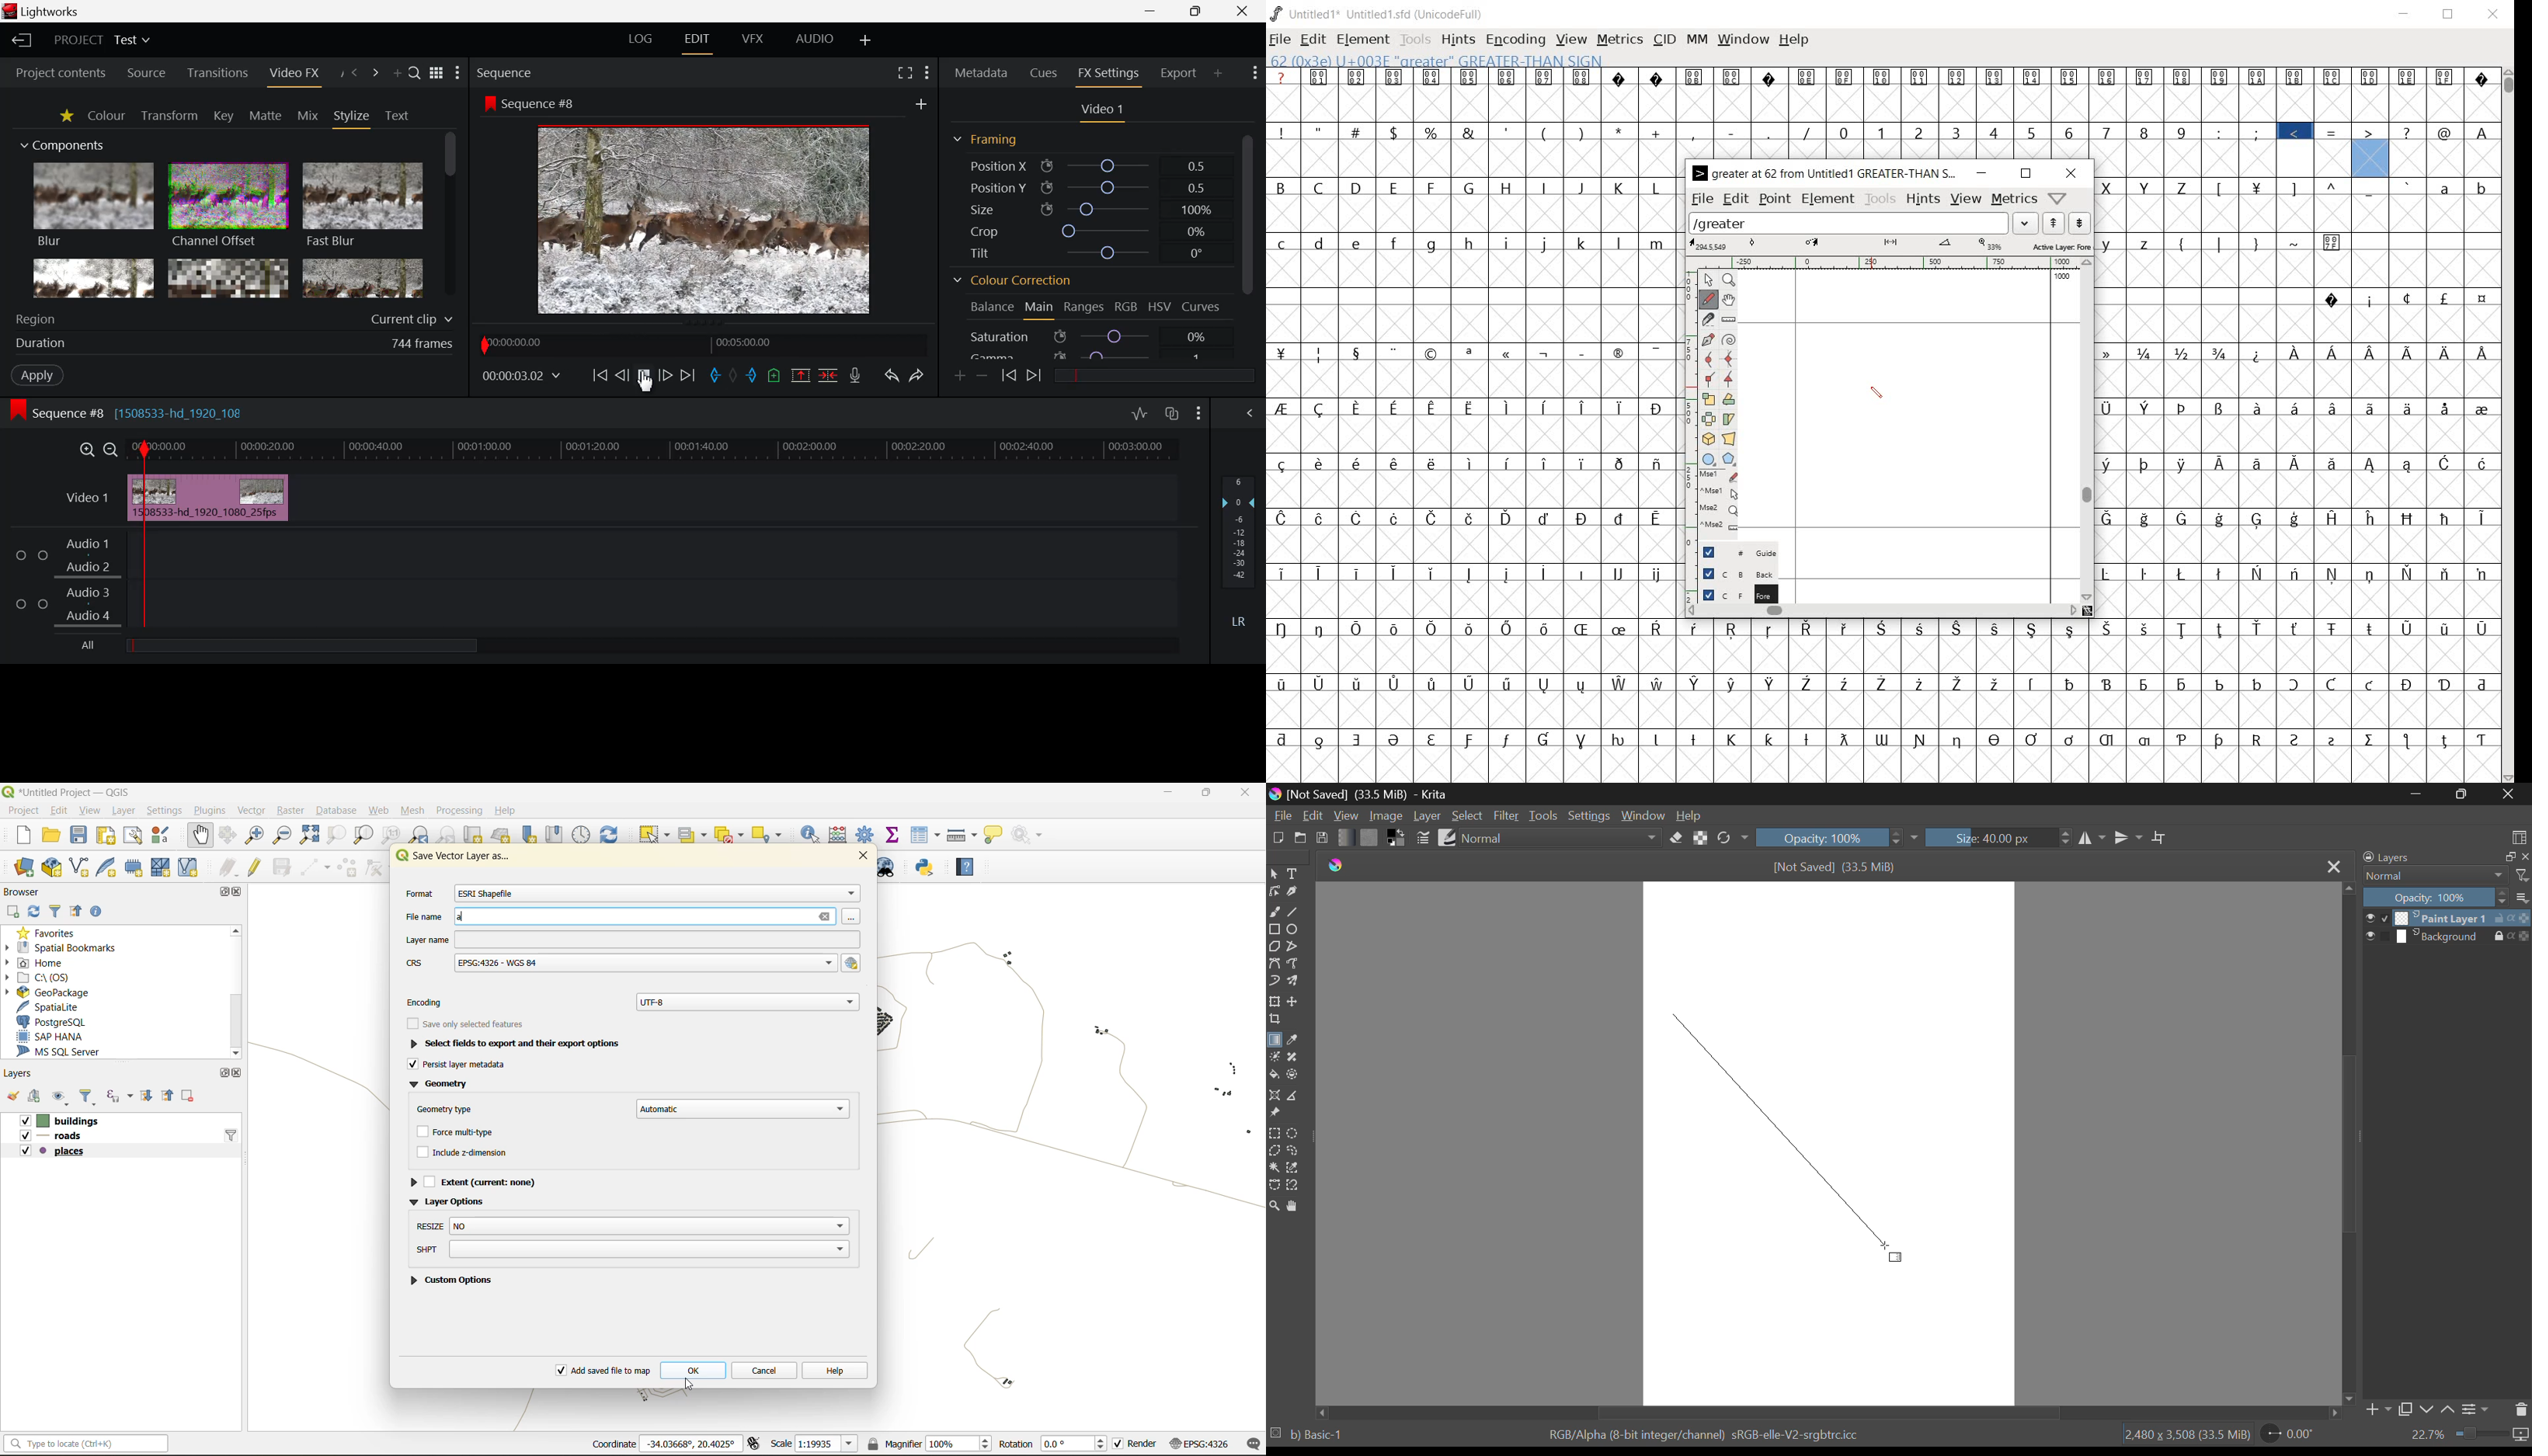  I want to click on restore down, so click(2450, 14).